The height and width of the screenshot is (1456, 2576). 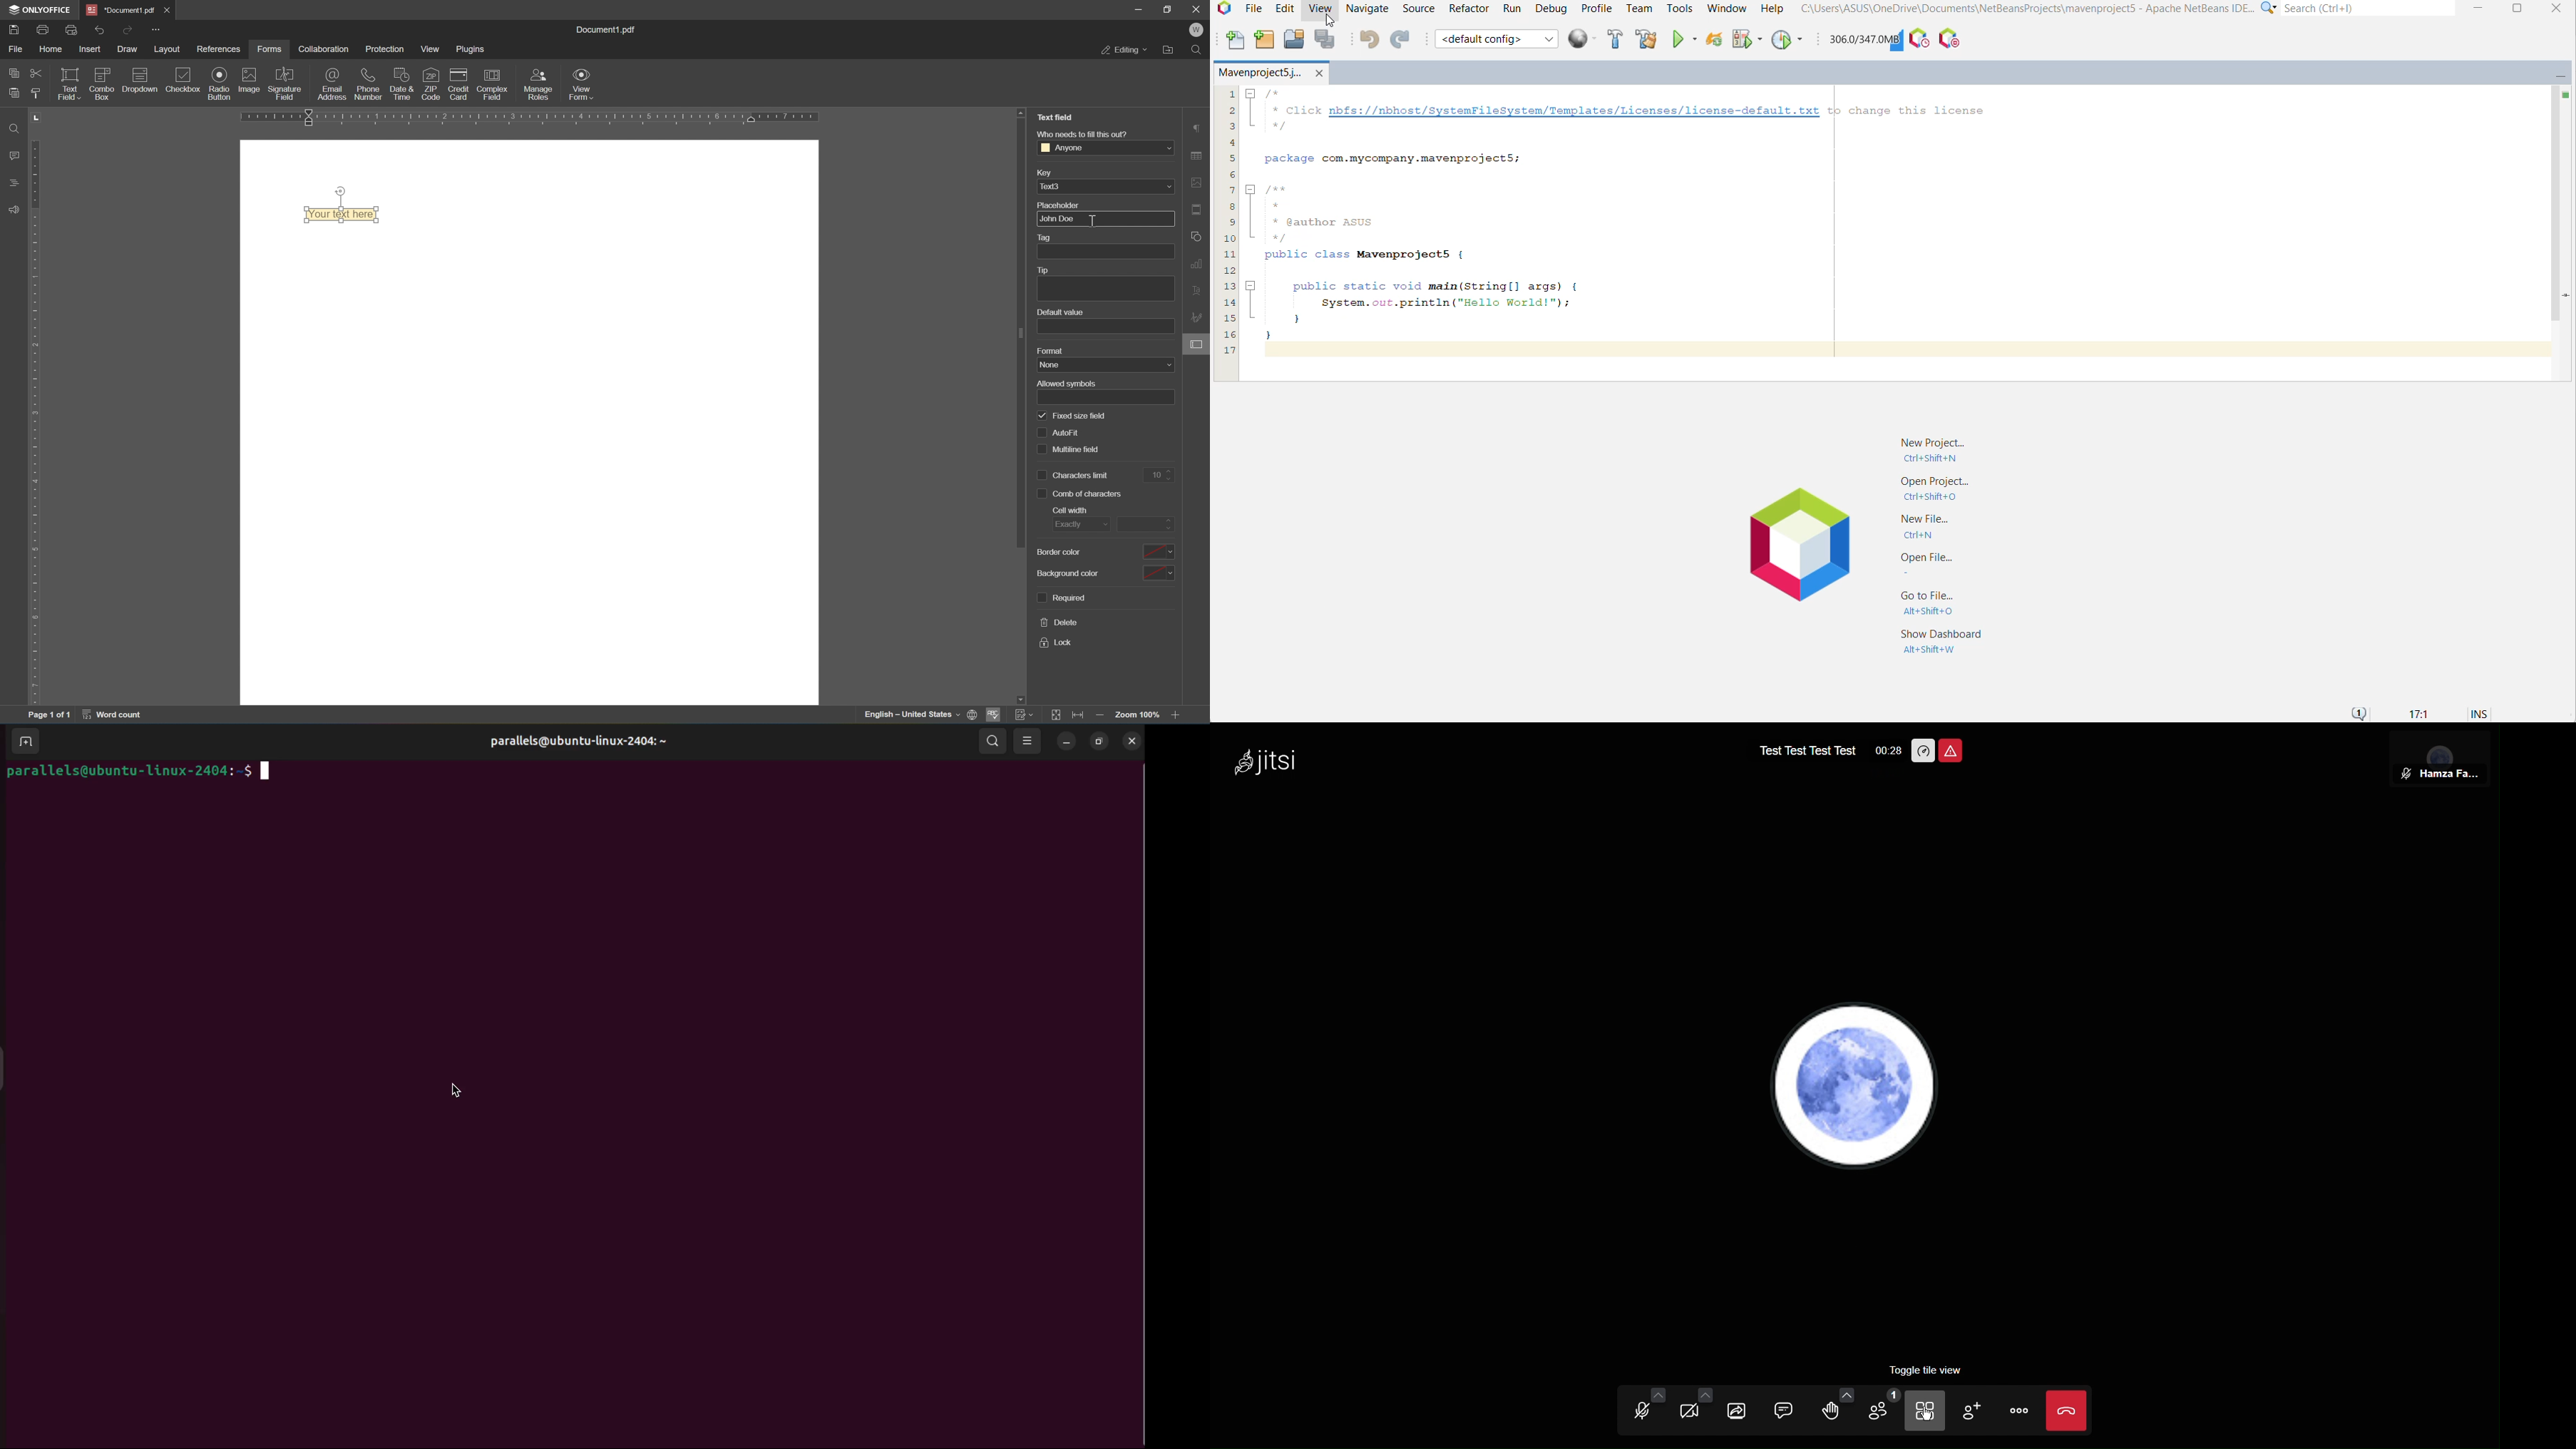 What do you see at coordinates (1056, 119) in the screenshot?
I see `Text field` at bounding box center [1056, 119].